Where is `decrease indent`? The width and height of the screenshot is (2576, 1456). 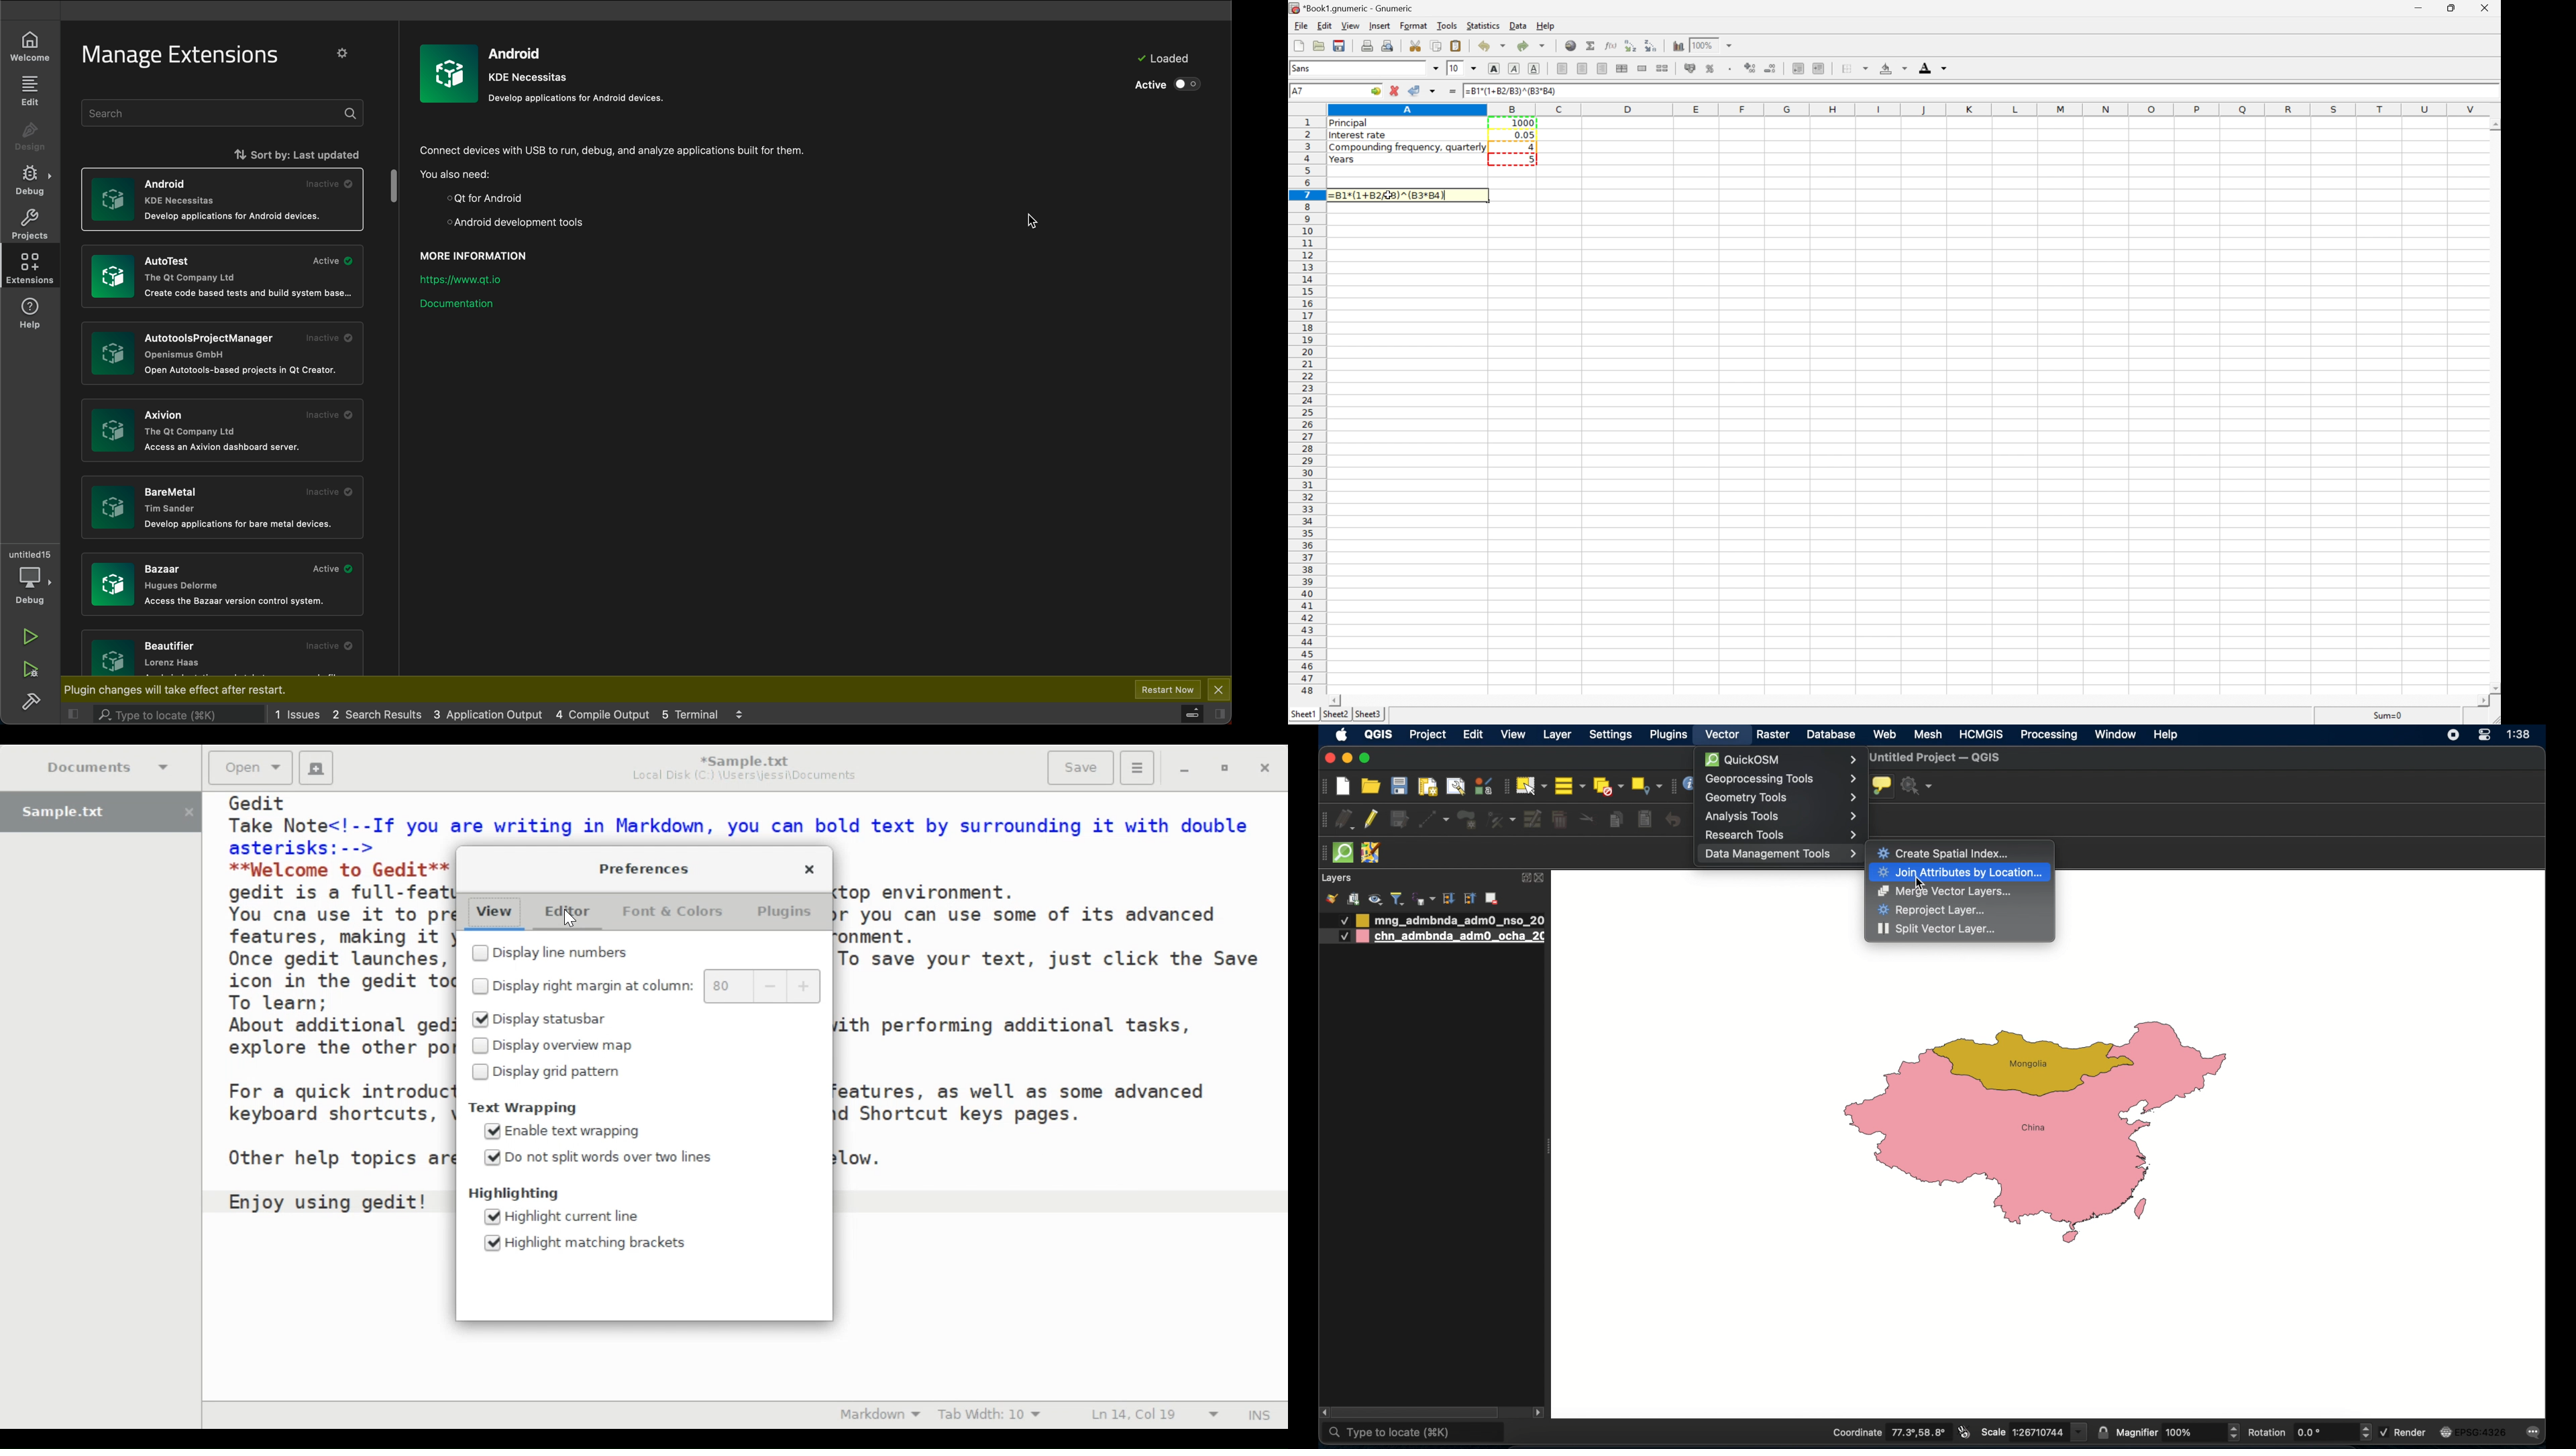 decrease indent is located at coordinates (1798, 68).